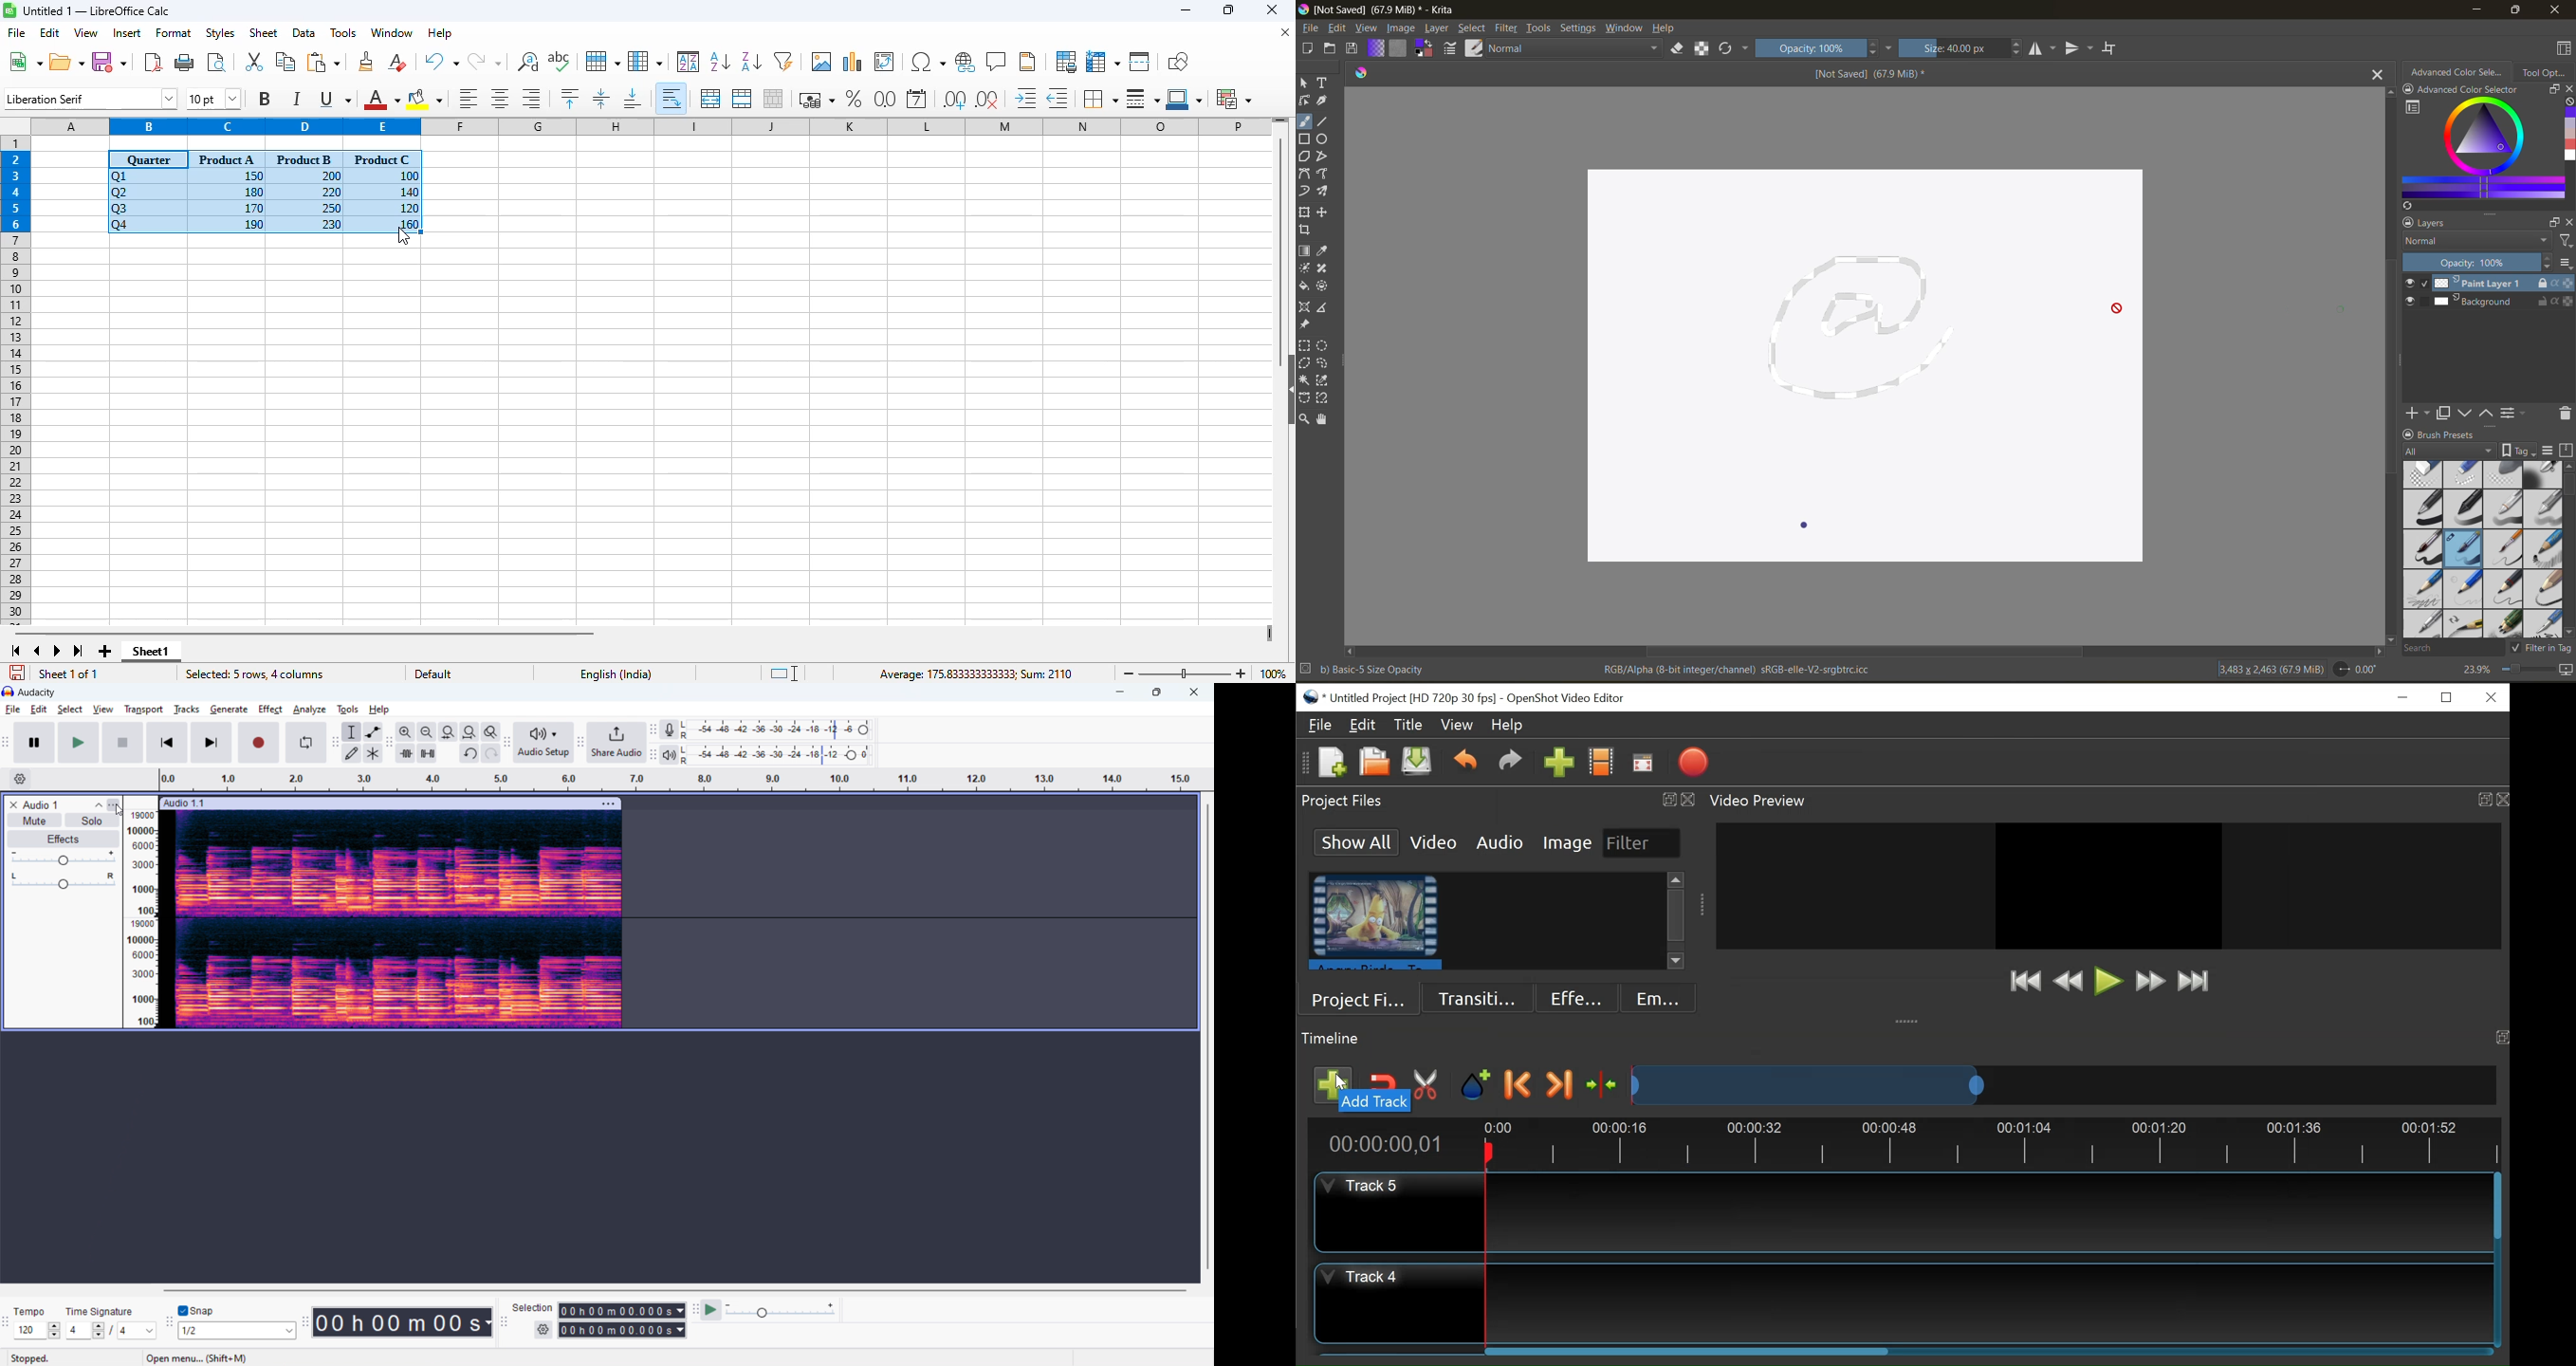 Image resolution: width=2576 pixels, height=1372 pixels. I want to click on insert image, so click(822, 61).